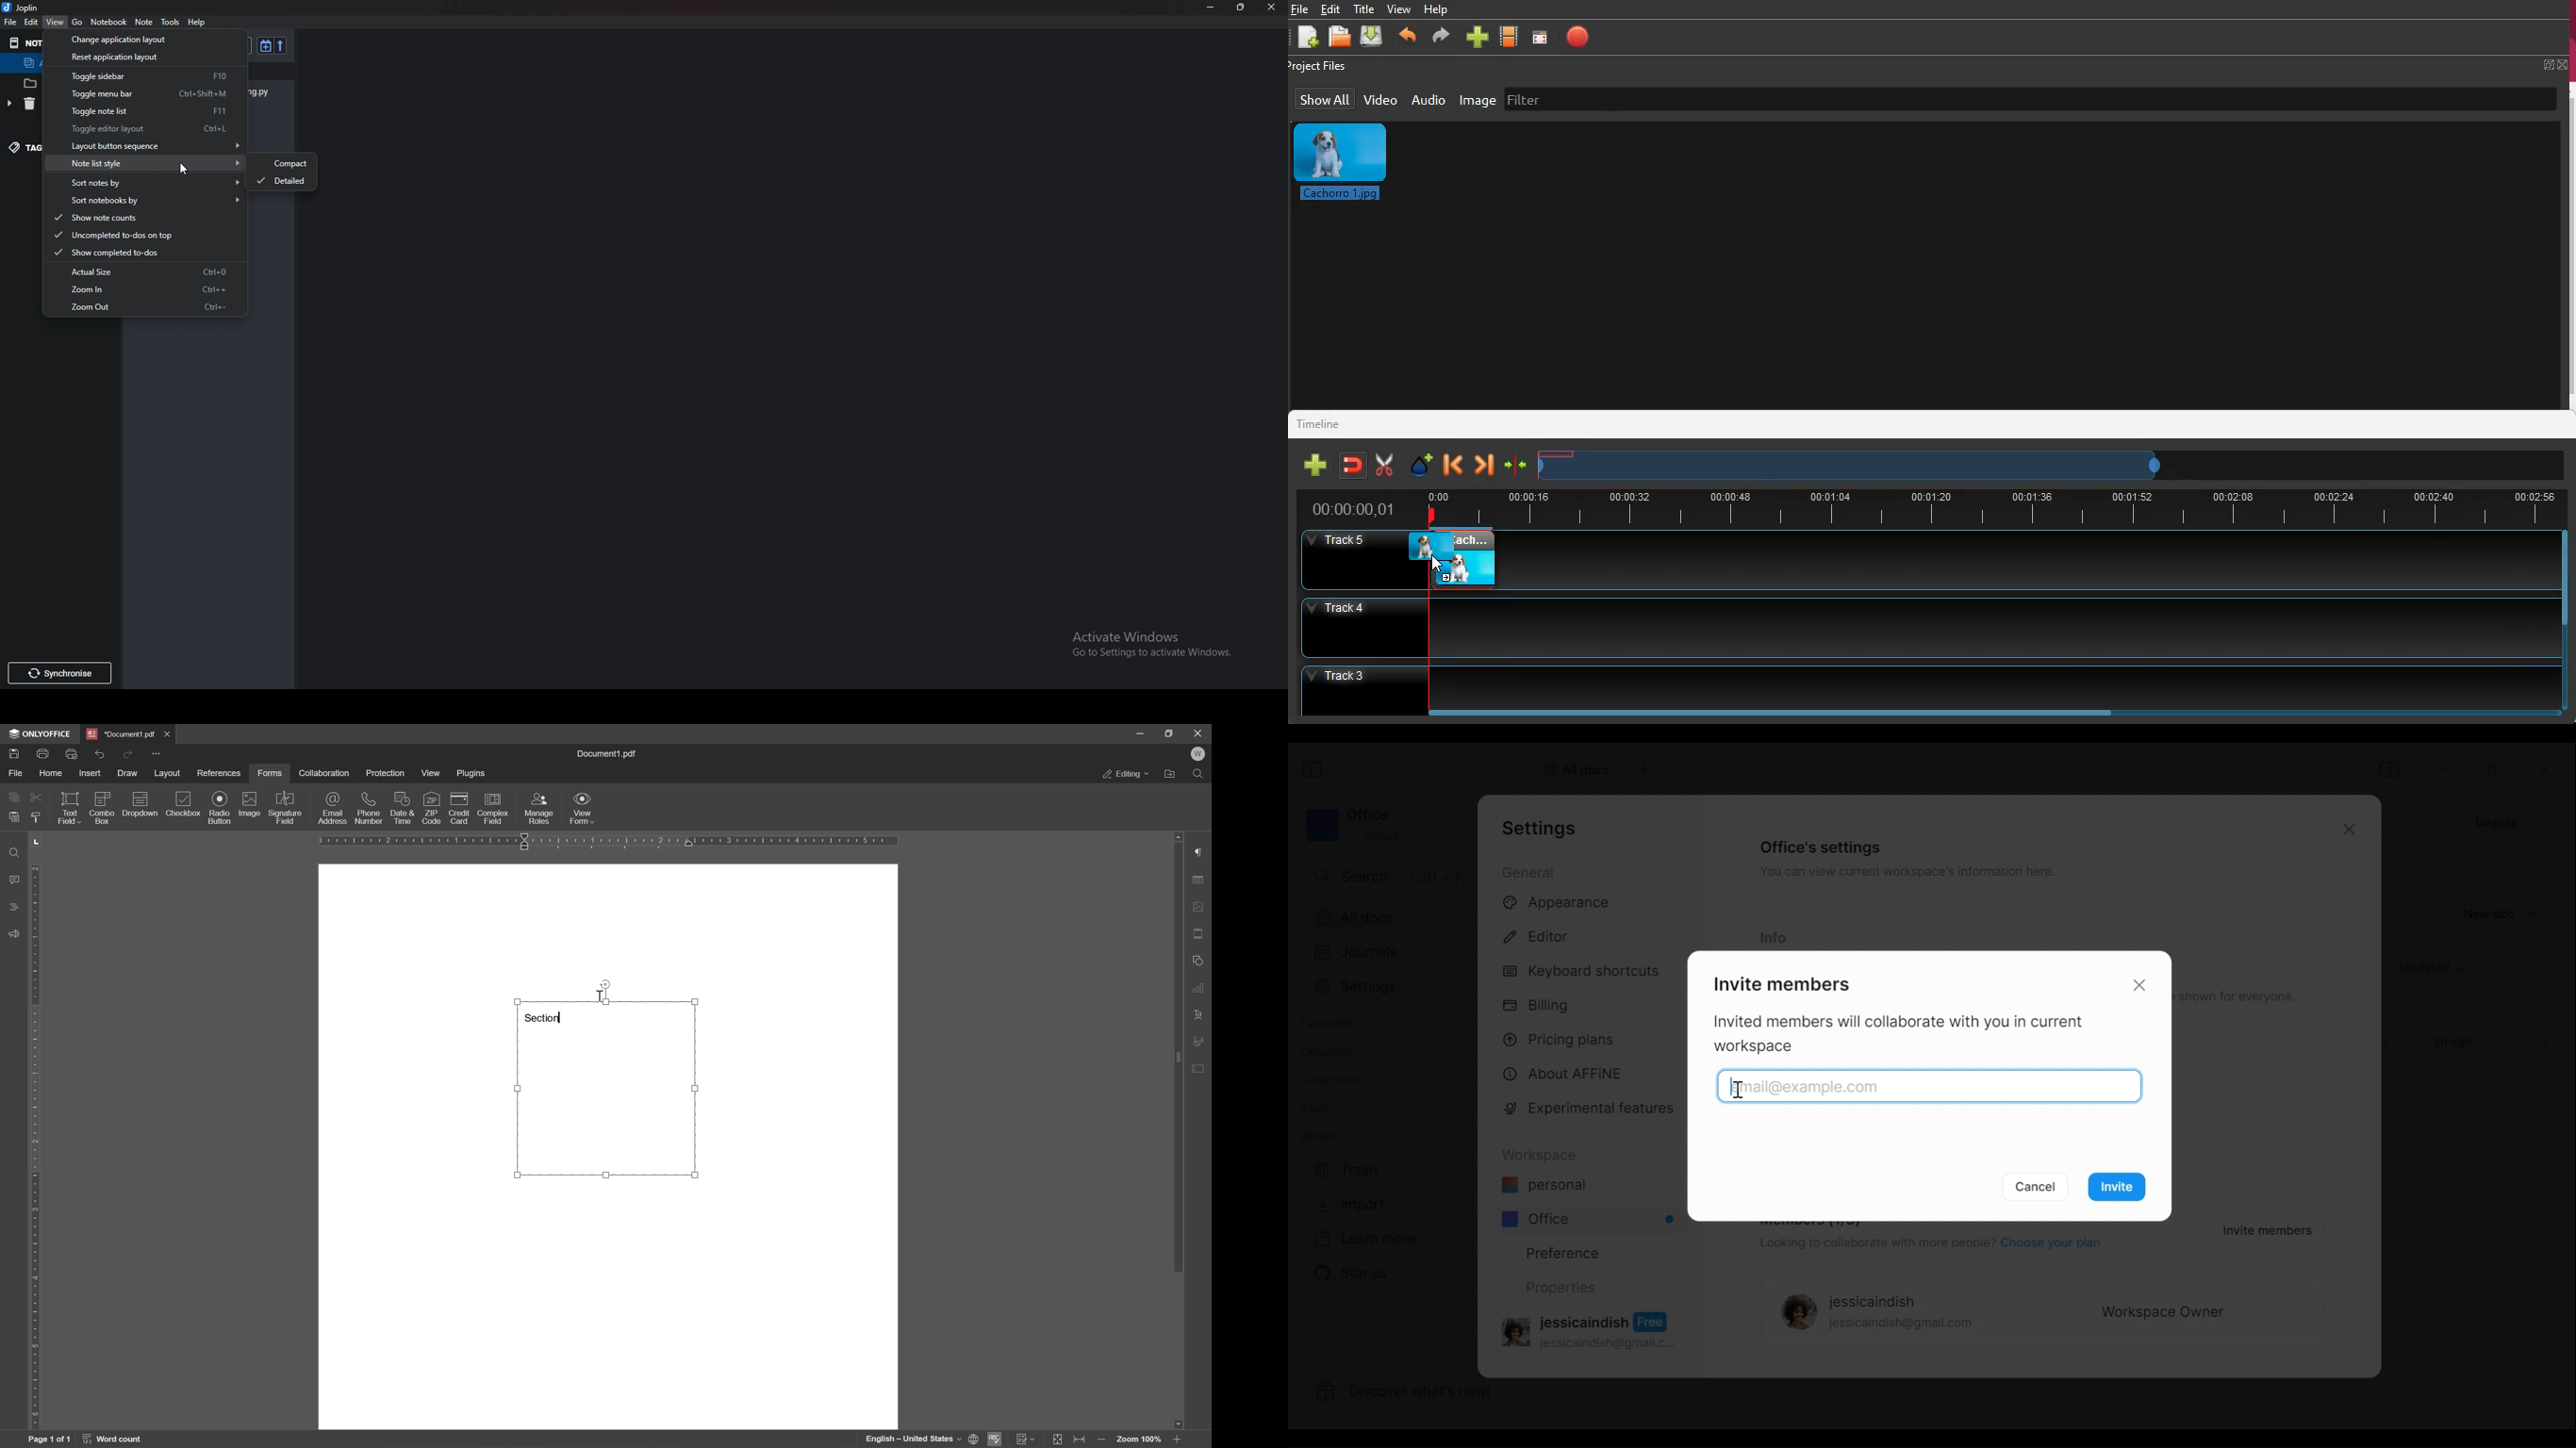 The height and width of the screenshot is (1456, 2576). Describe the element at coordinates (148, 288) in the screenshot. I see `Zoom in` at that location.